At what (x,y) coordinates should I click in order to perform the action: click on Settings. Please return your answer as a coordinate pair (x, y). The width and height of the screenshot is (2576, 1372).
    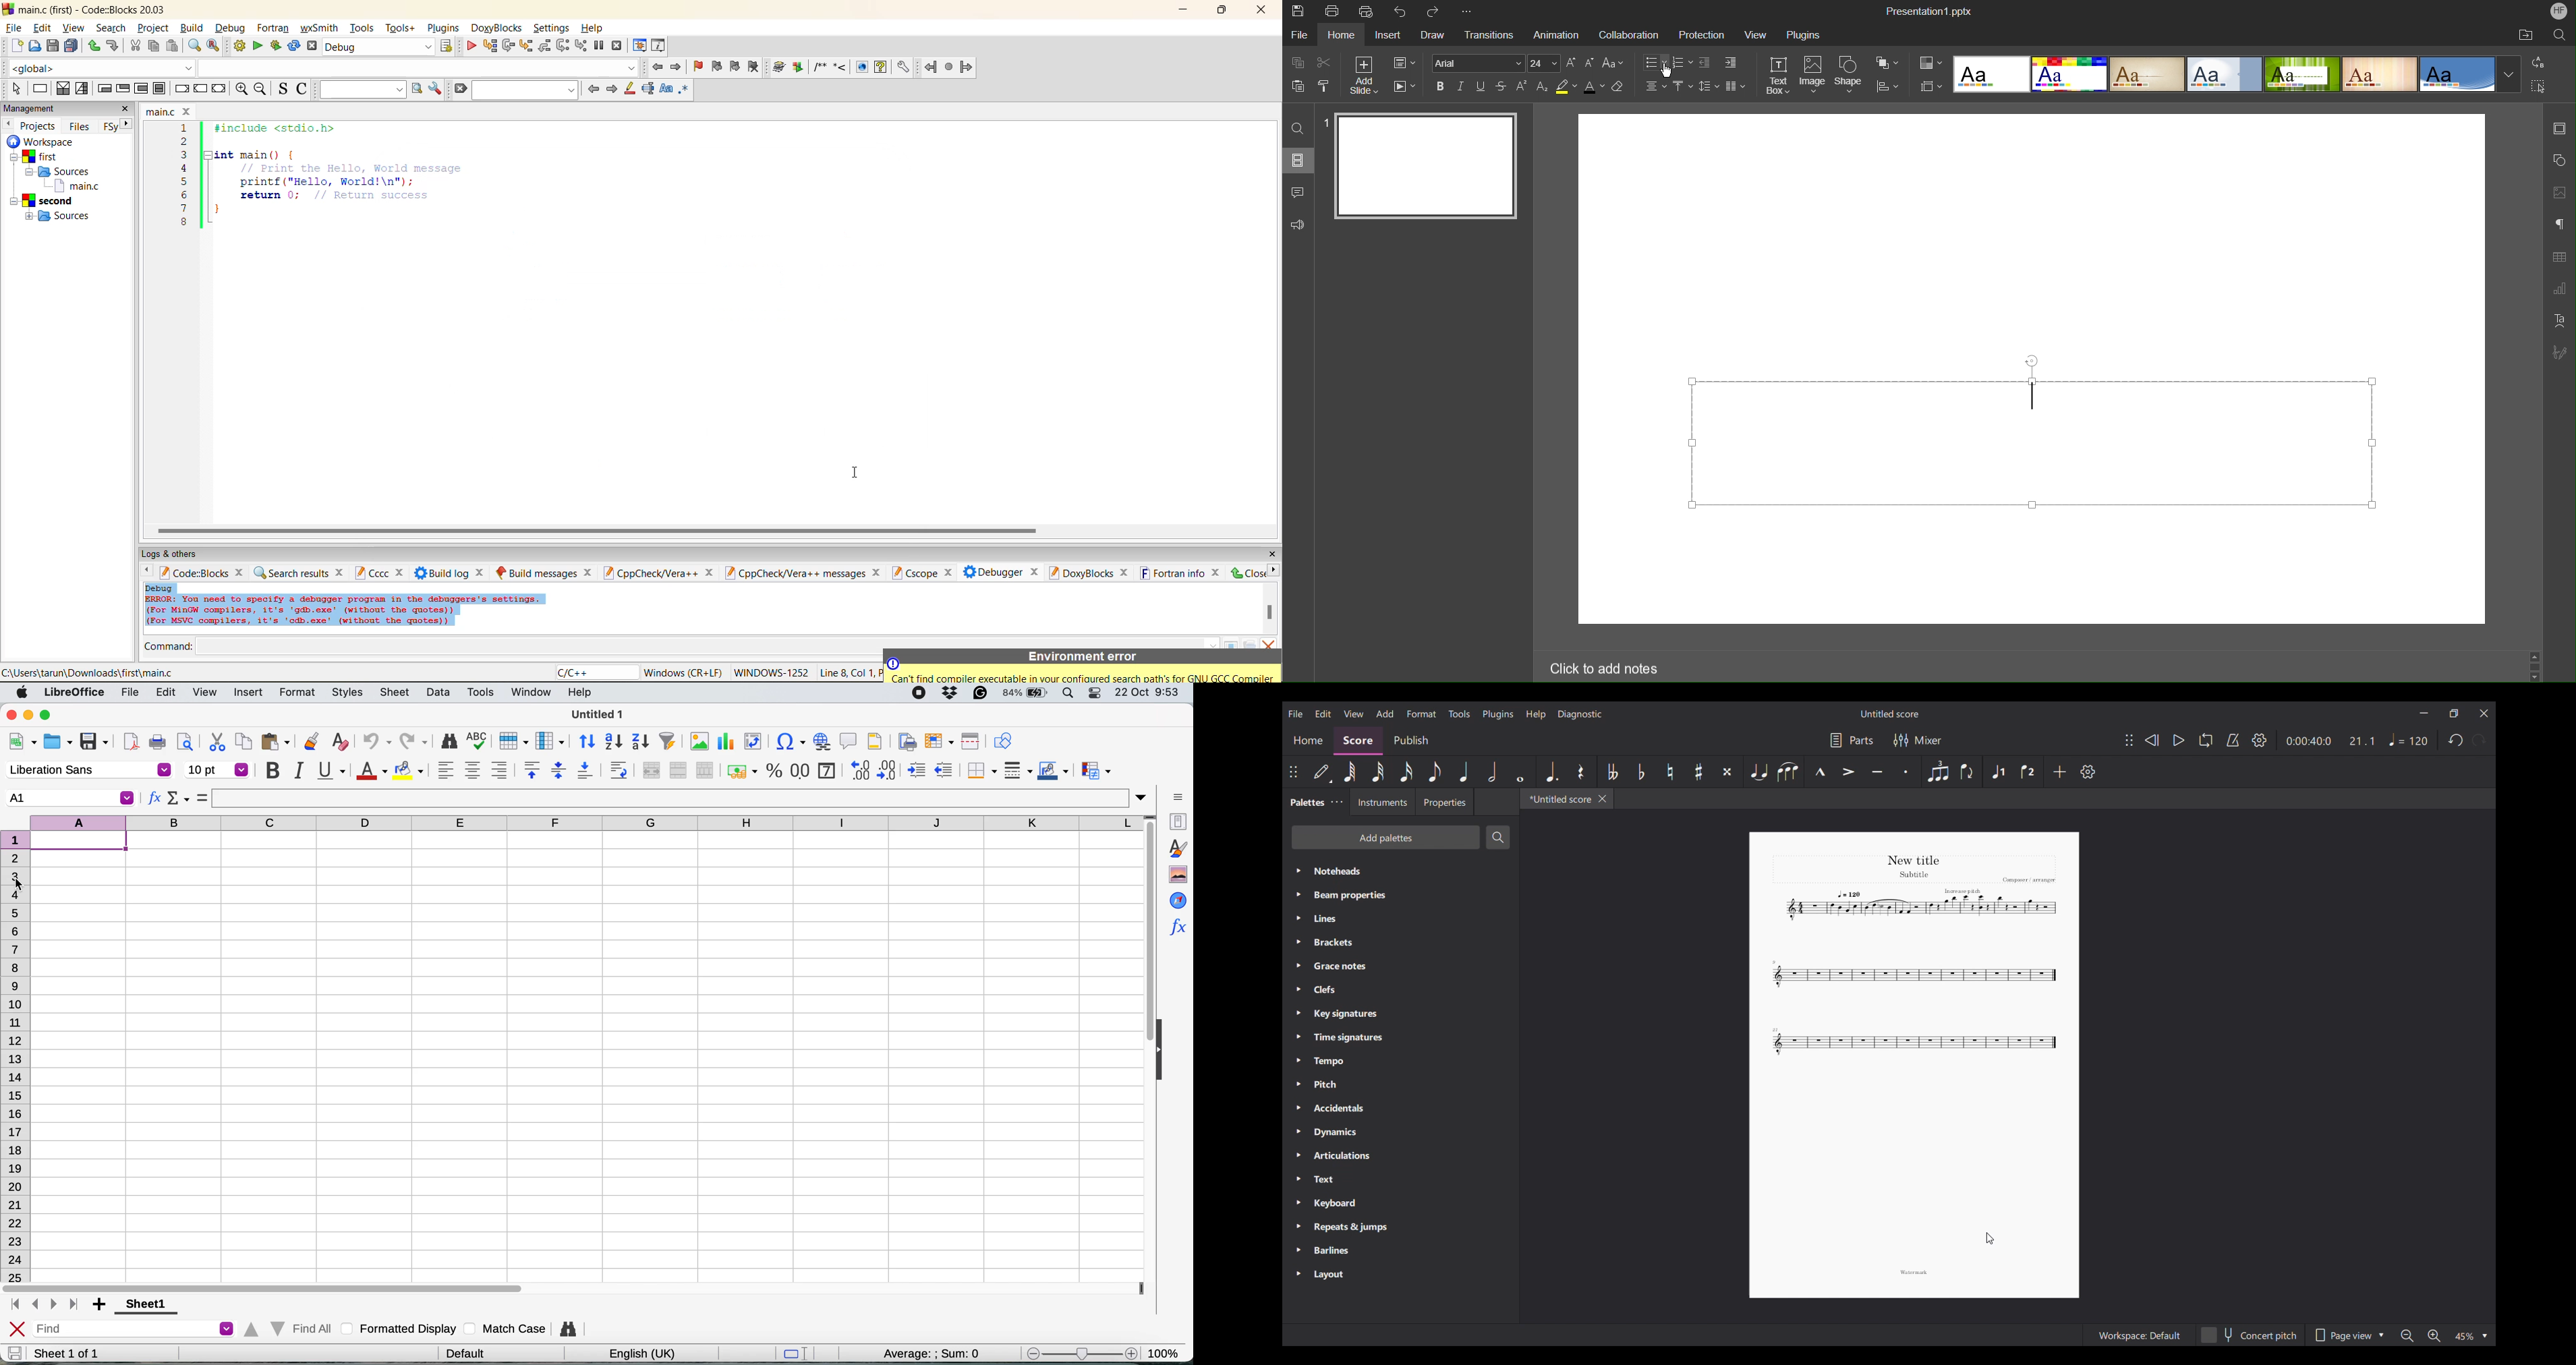
    Looking at the image, I should click on (2088, 772).